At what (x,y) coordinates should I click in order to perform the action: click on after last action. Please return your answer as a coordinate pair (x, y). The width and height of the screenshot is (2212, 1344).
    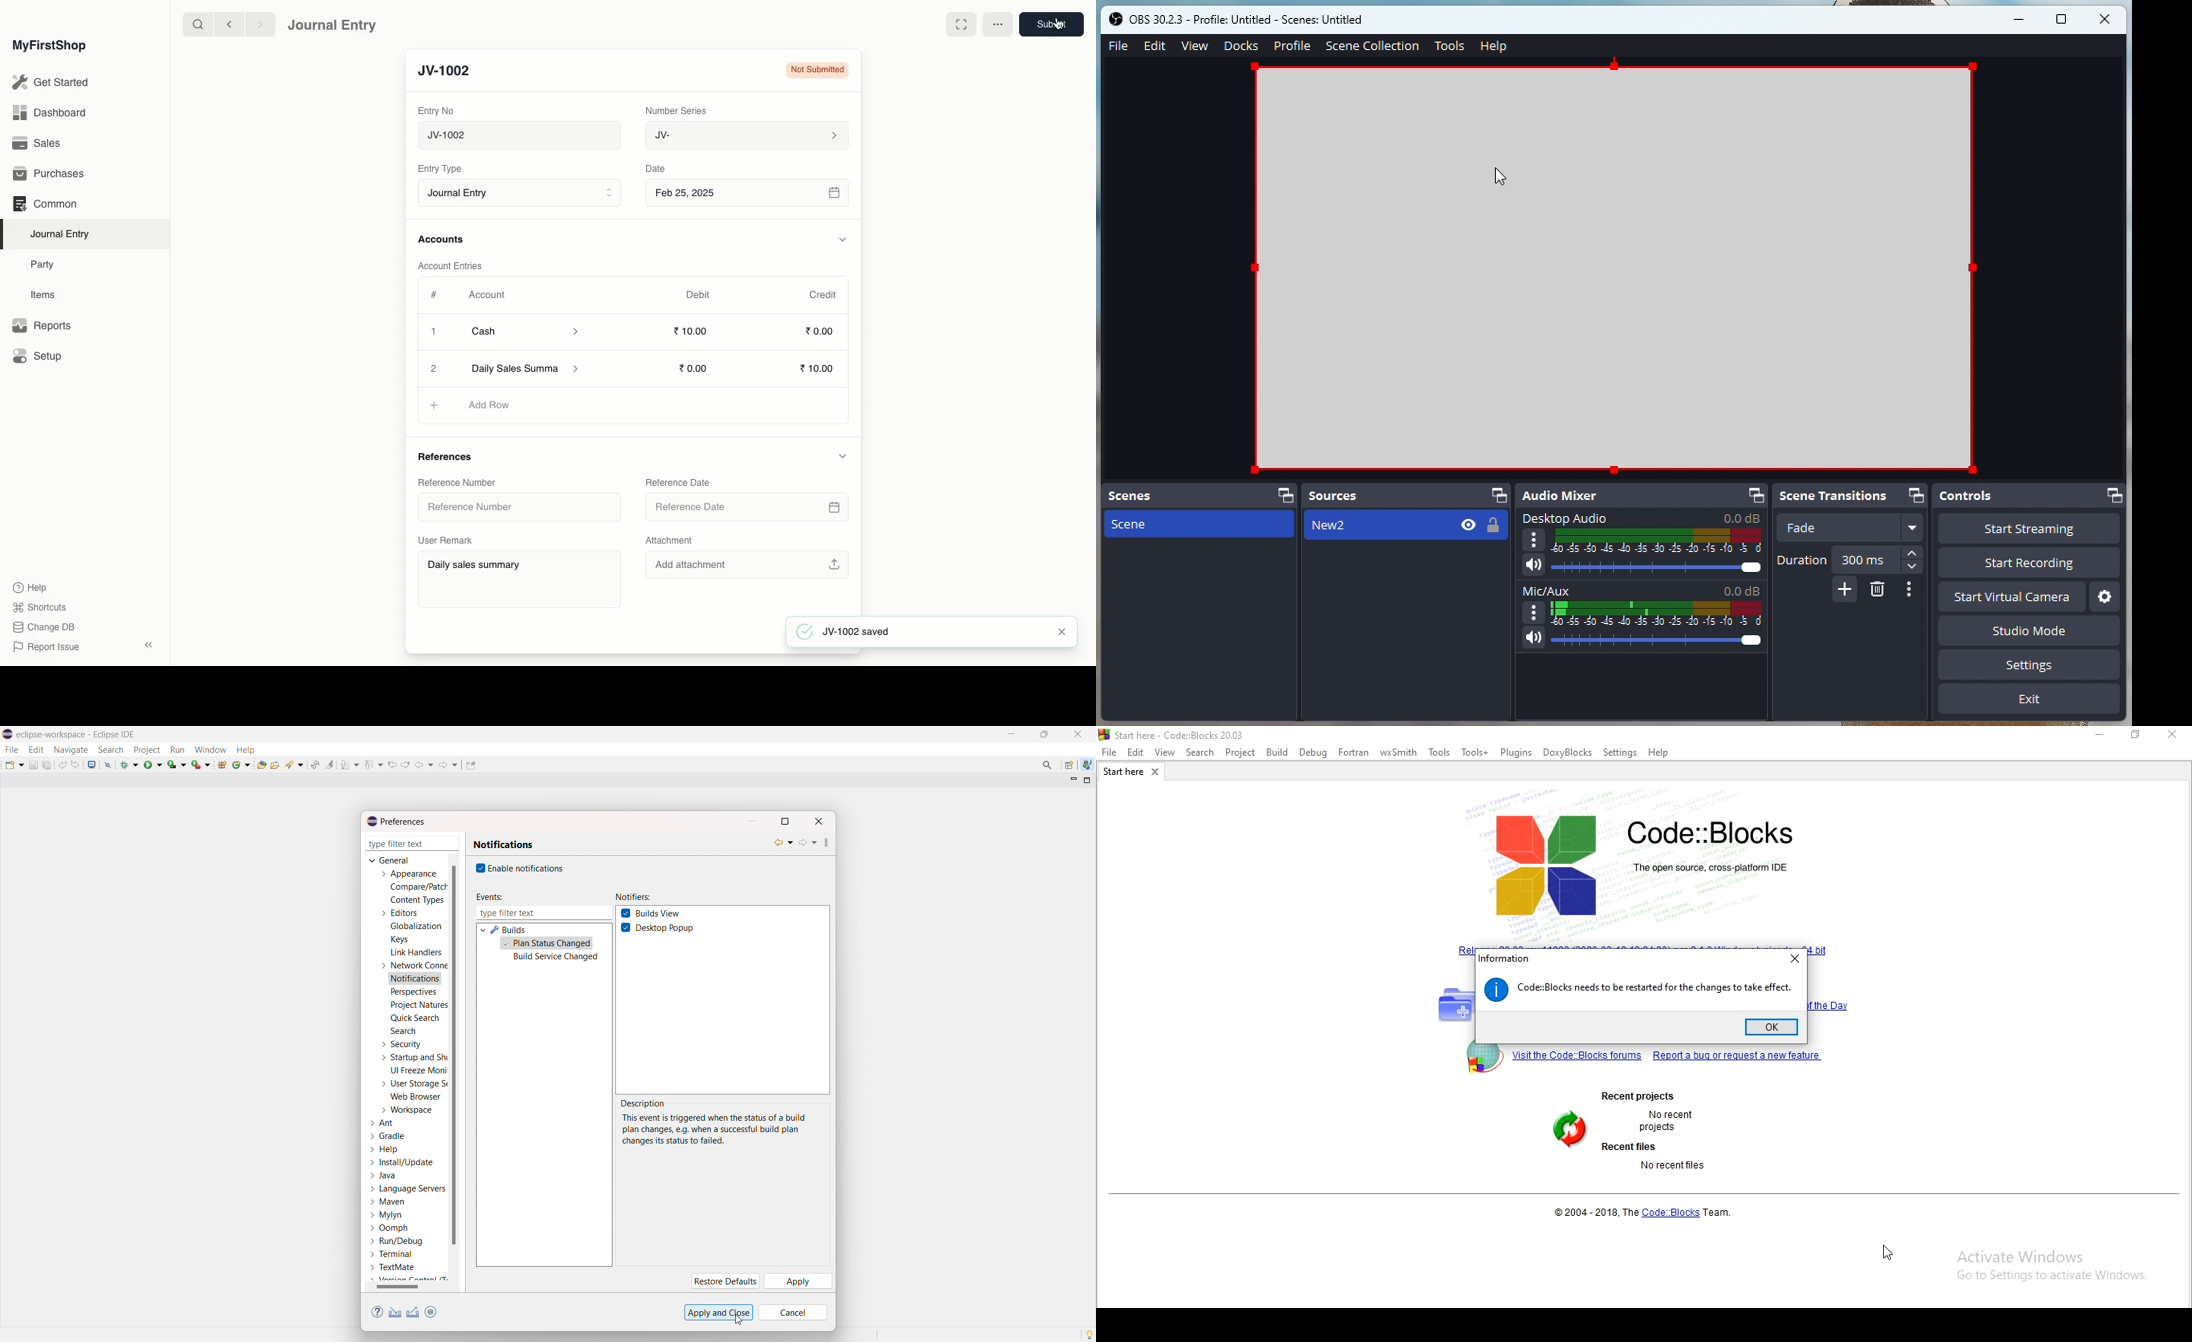
    Looking at the image, I should click on (1408, 527).